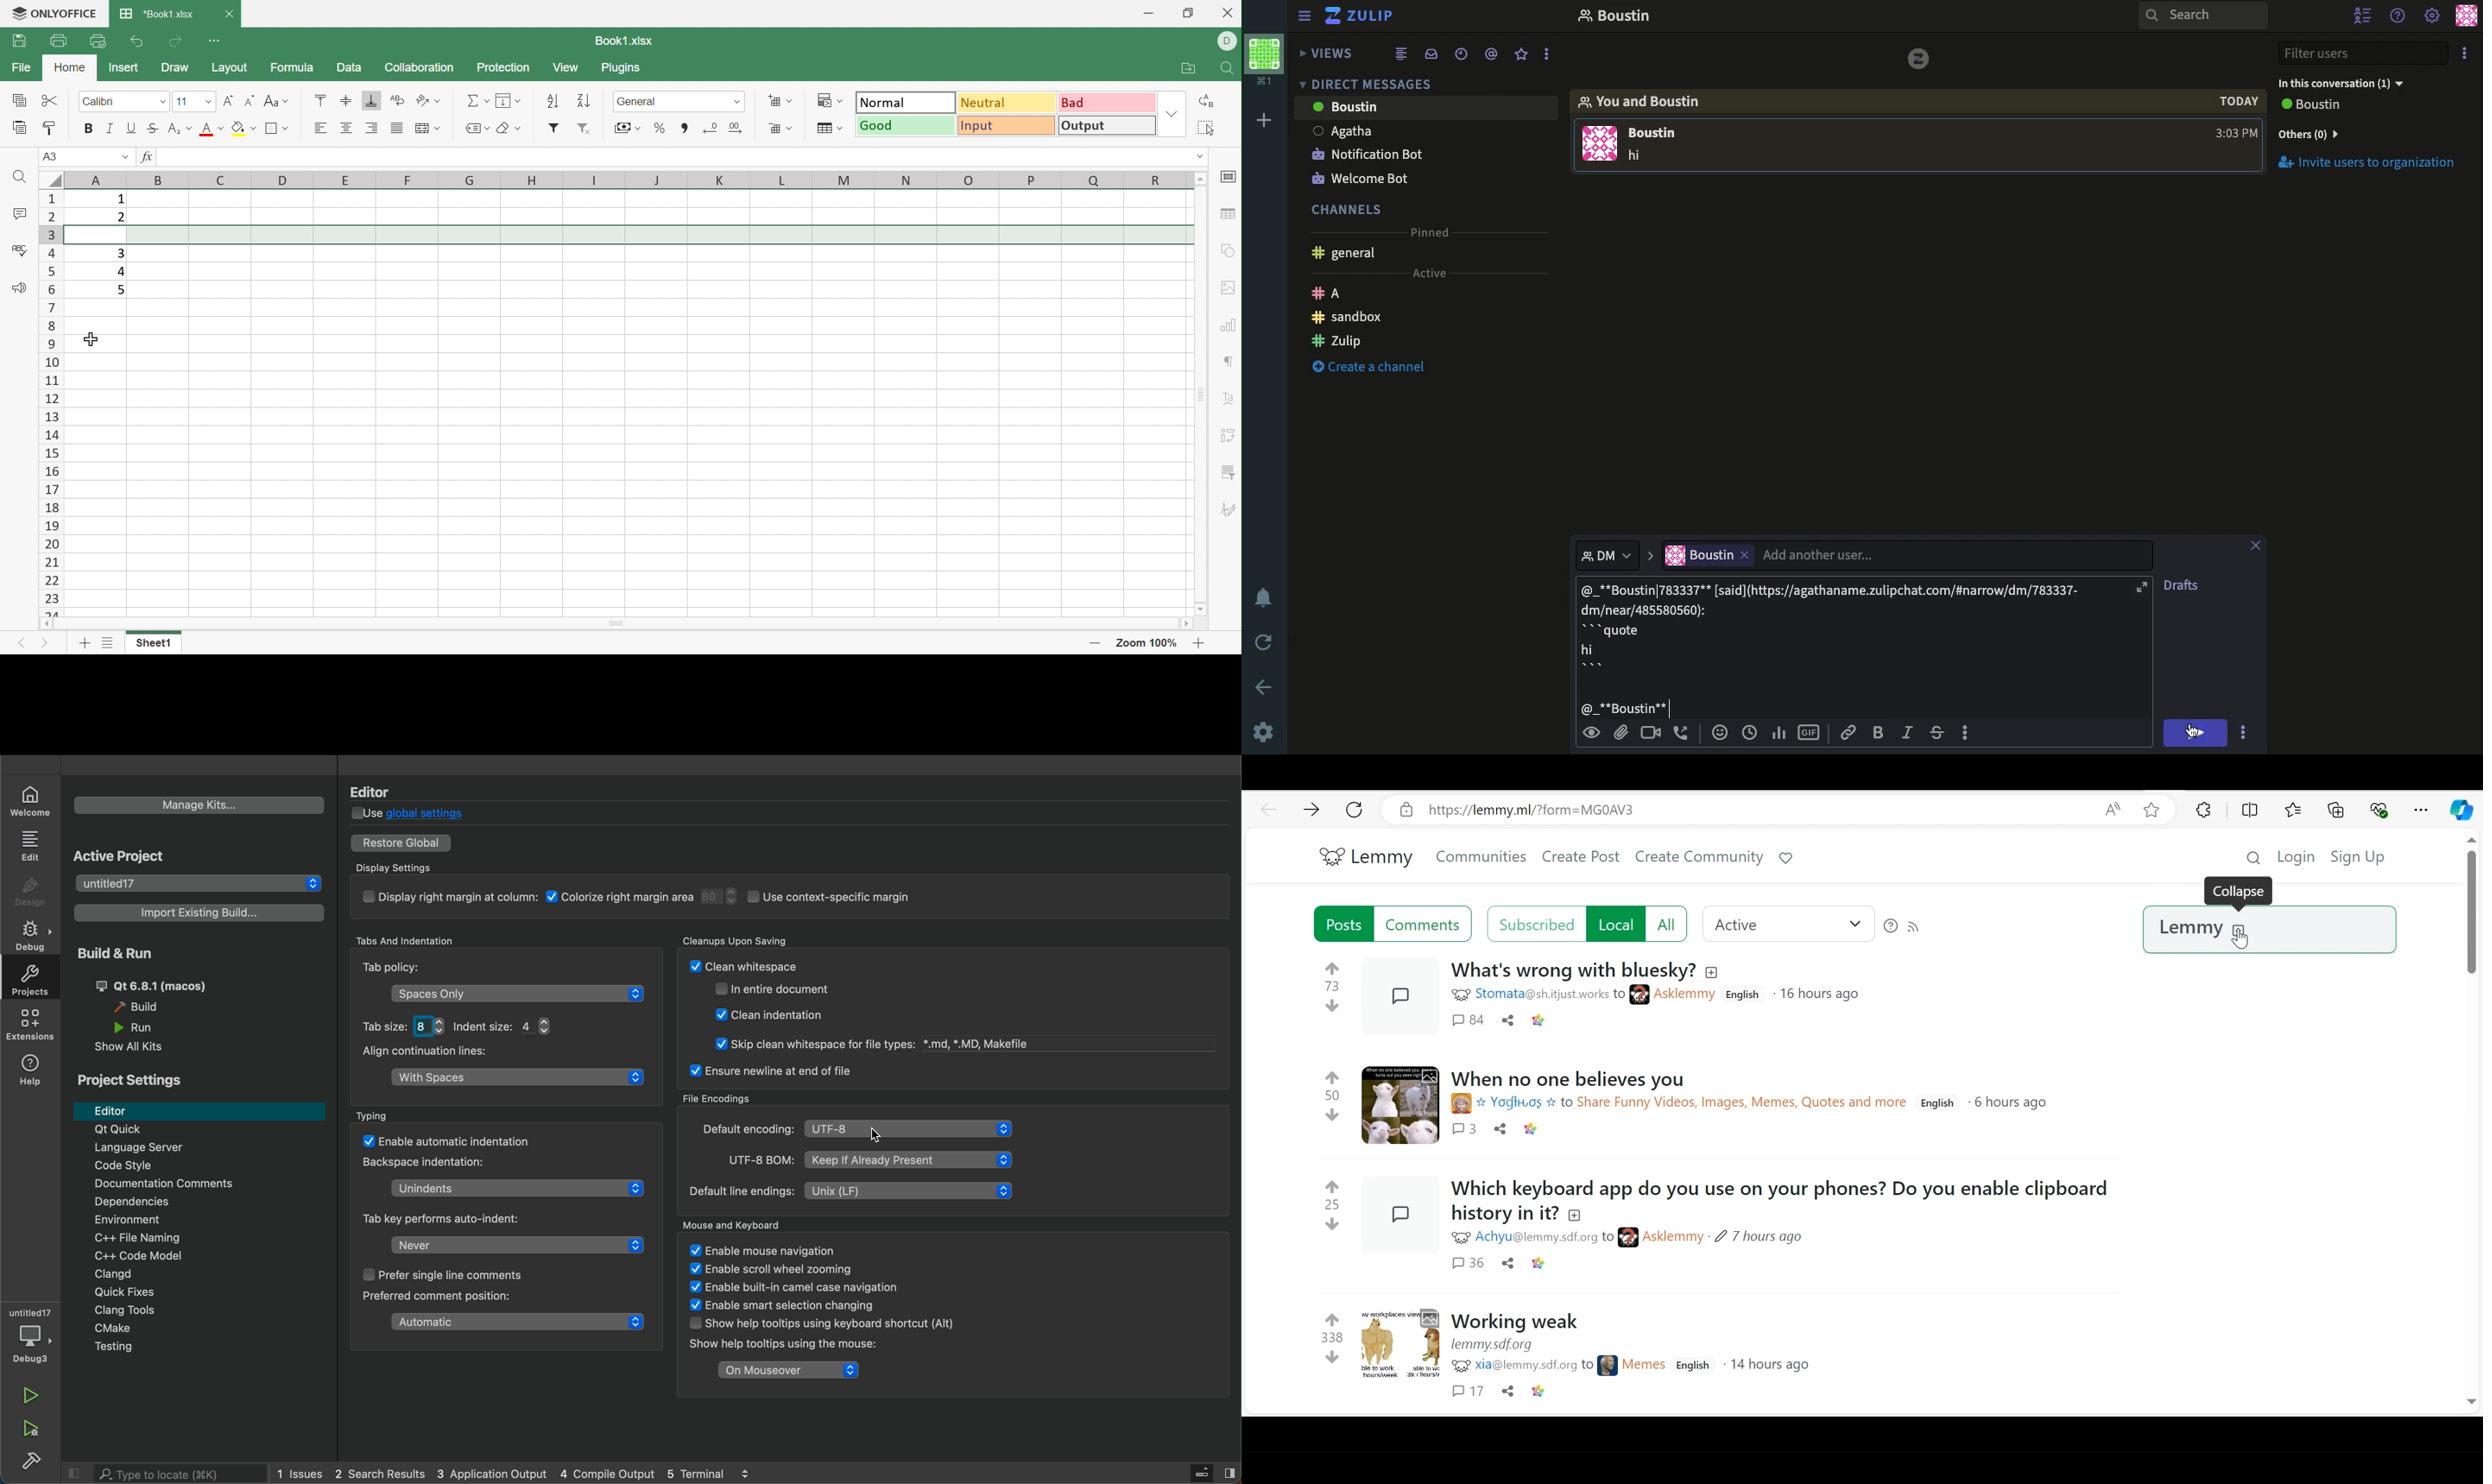 Image resolution: width=2492 pixels, height=1484 pixels. Describe the element at coordinates (158, 14) in the screenshot. I see `*Book1.xlsx` at that location.